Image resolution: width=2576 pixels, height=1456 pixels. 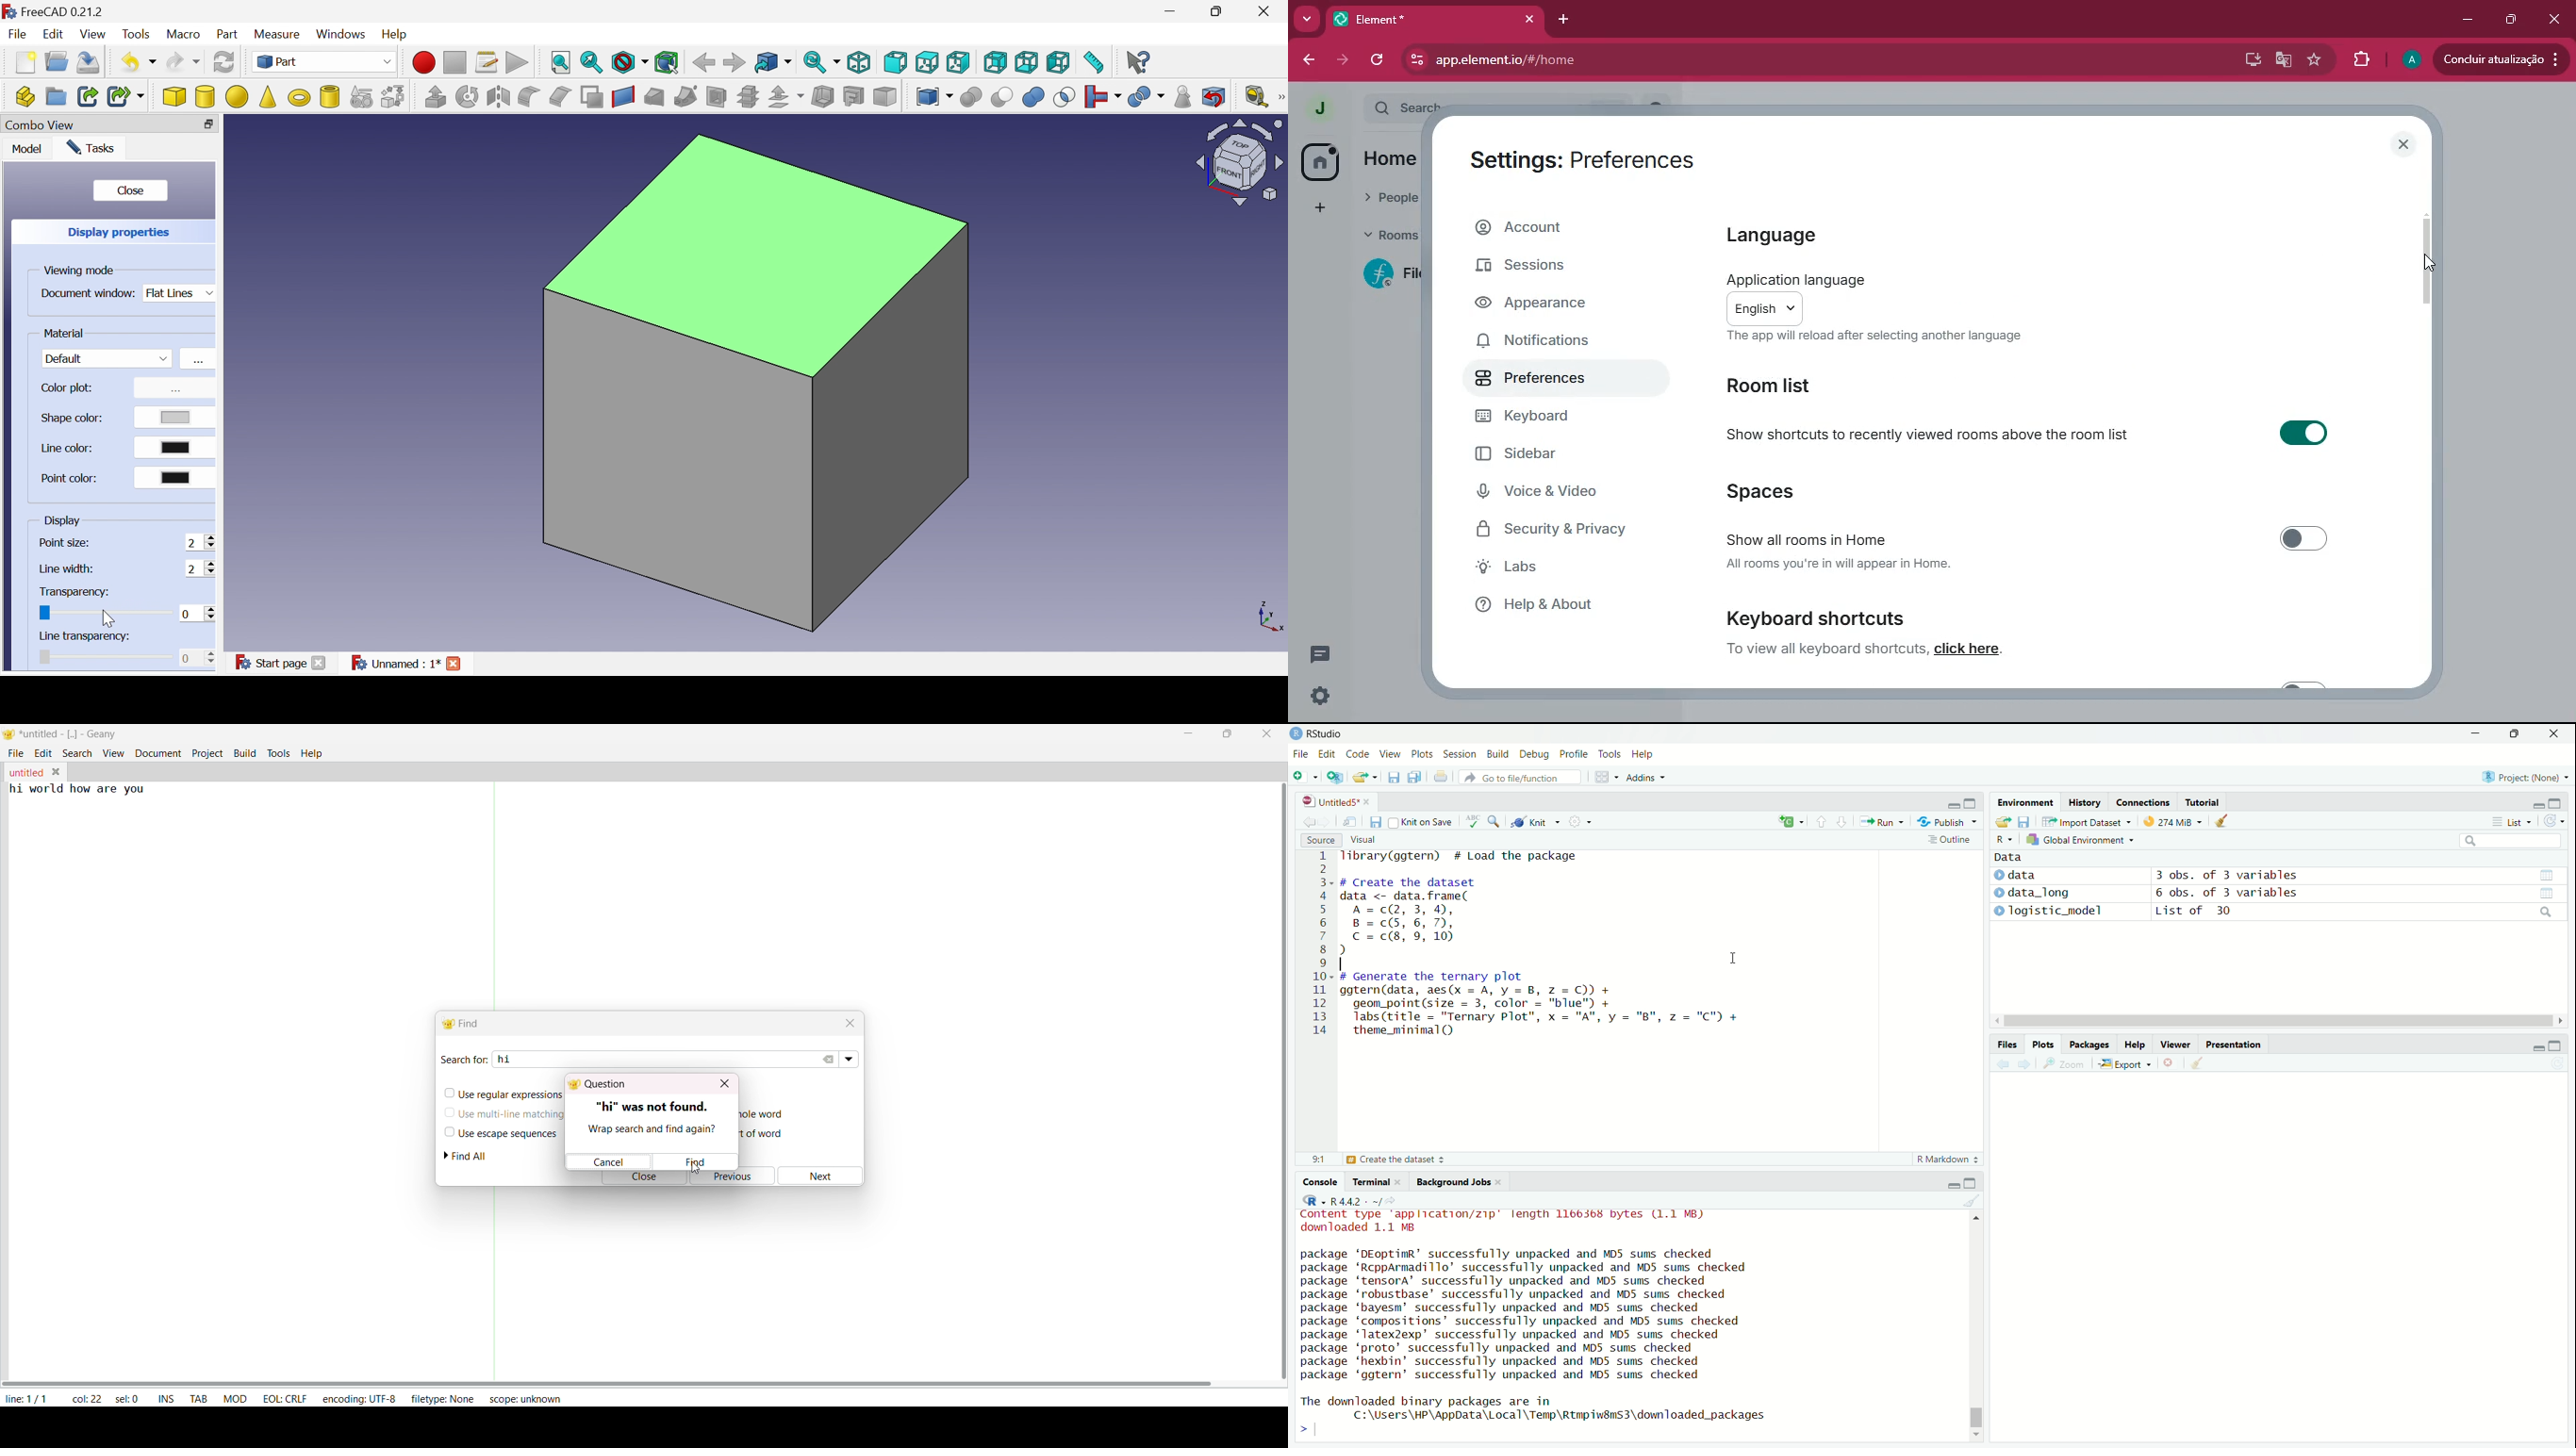 I want to click on Knit, so click(x=1536, y=823).